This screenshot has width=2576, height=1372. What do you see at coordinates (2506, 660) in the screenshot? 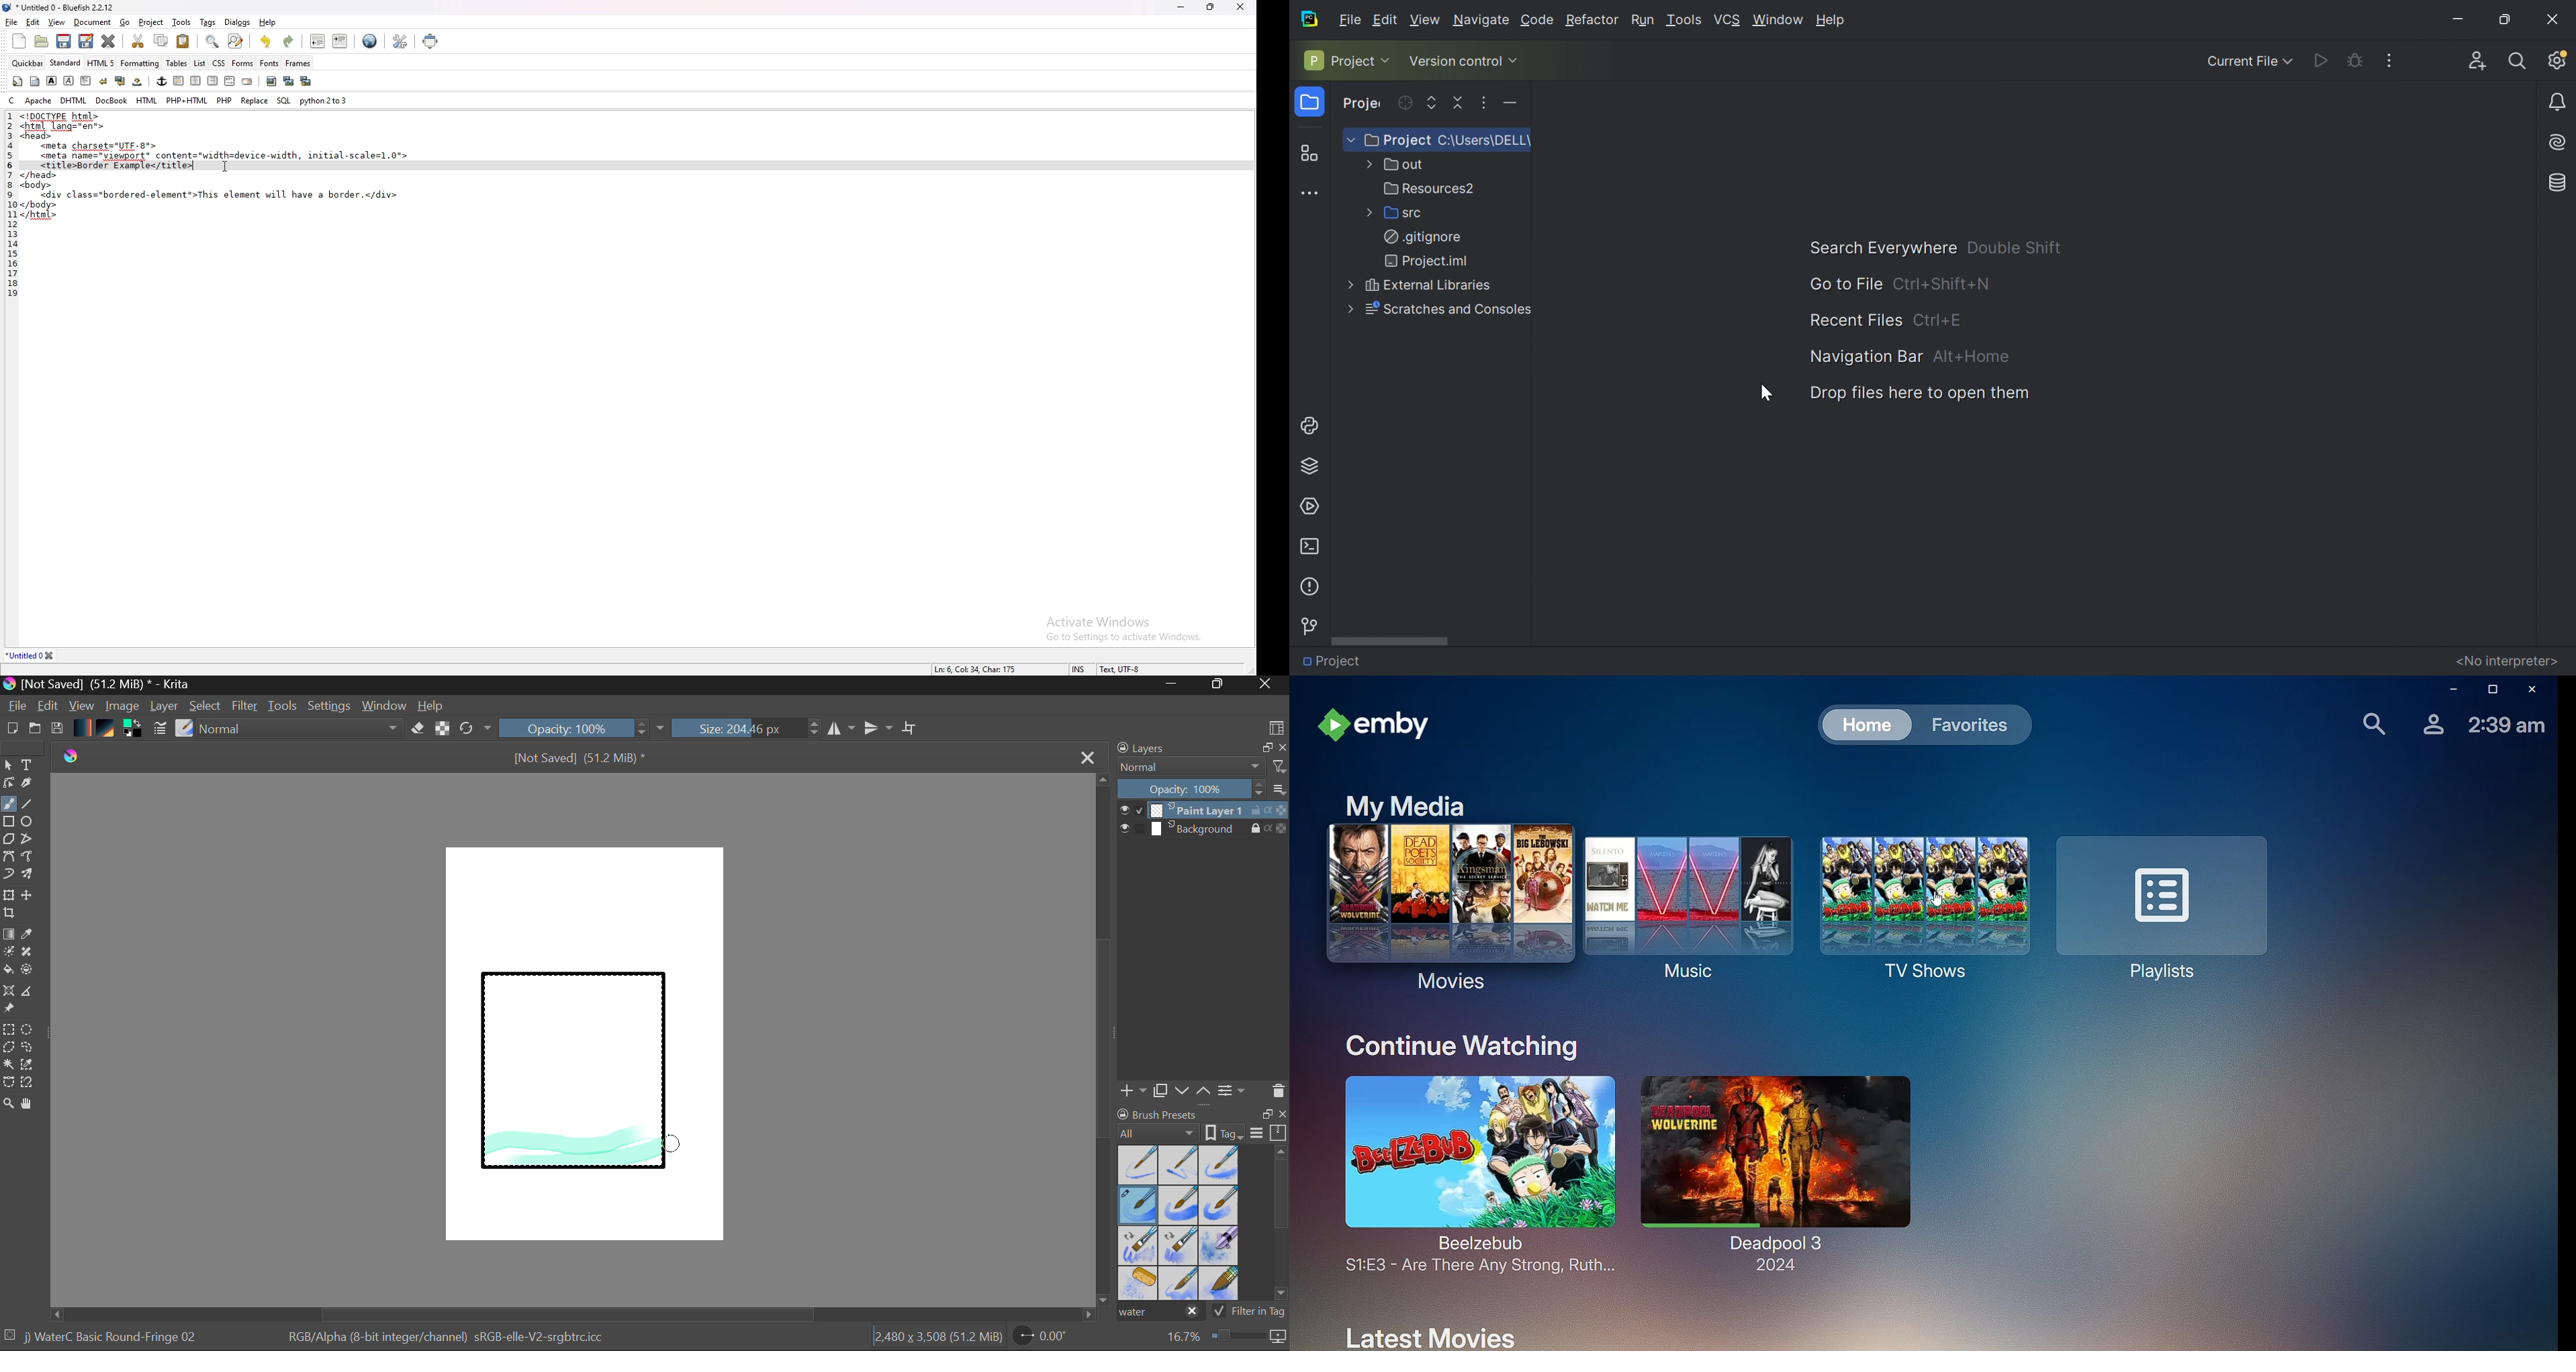
I see `<No interpreter>` at bounding box center [2506, 660].